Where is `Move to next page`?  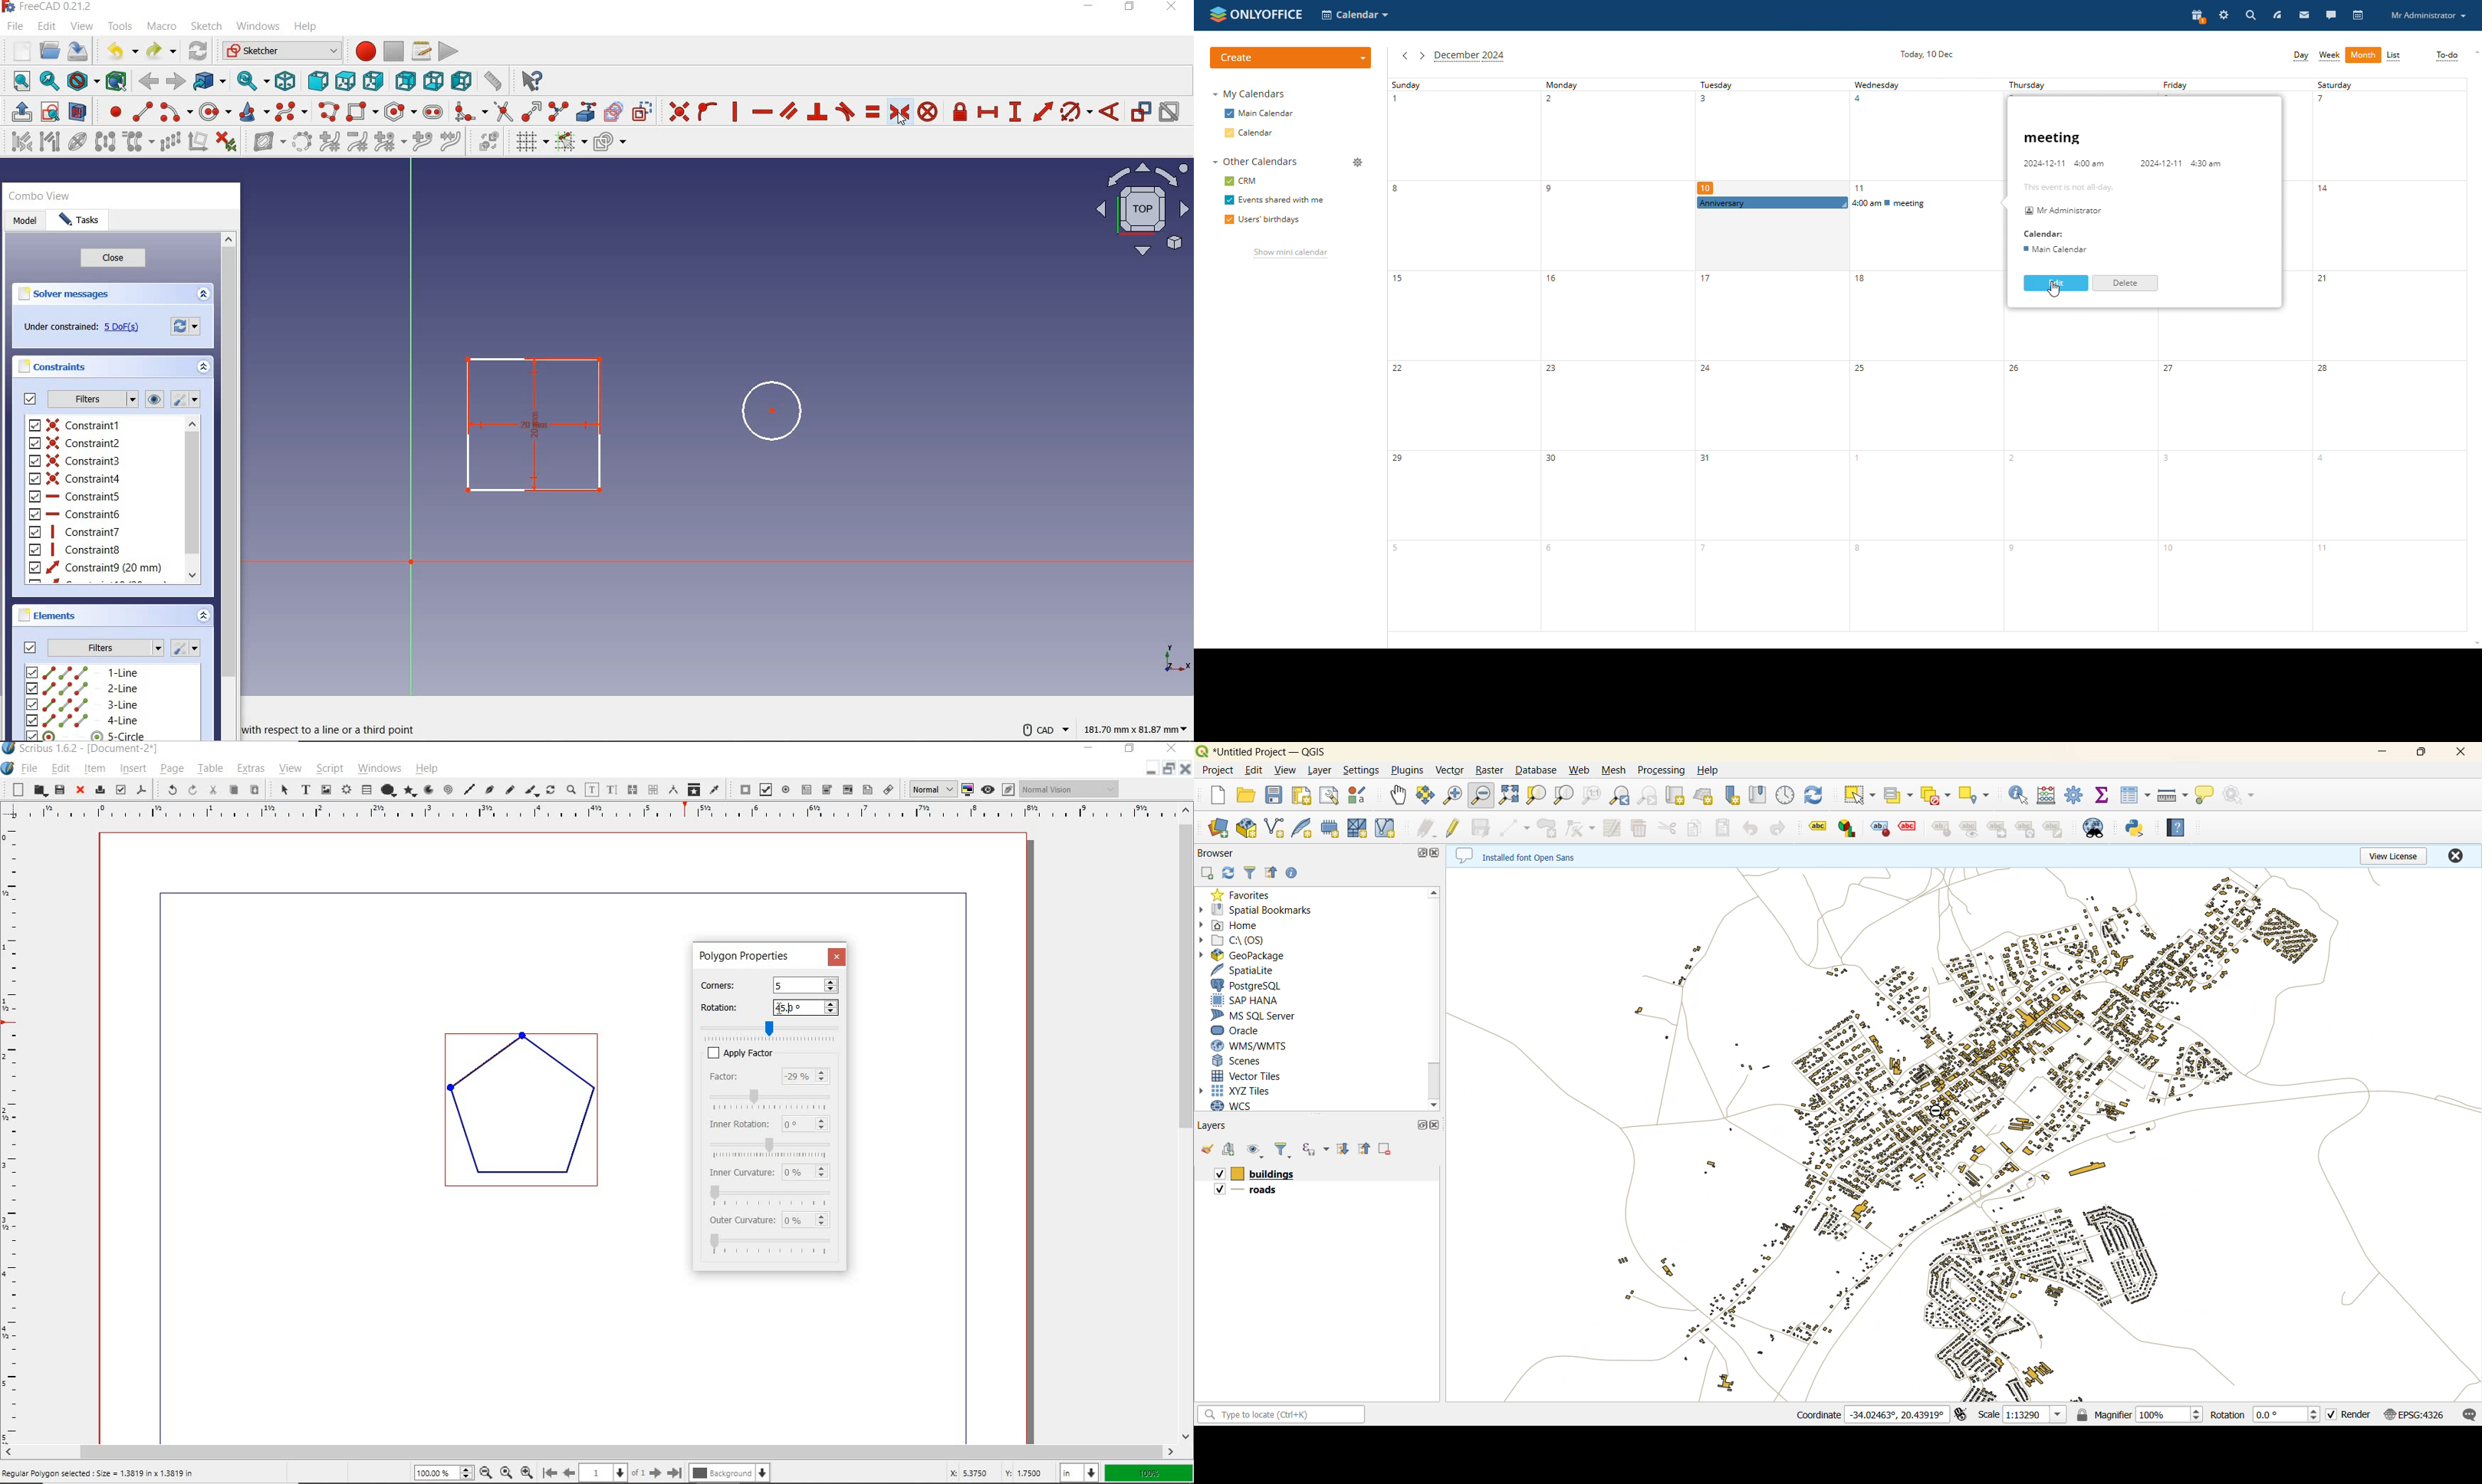
Move to next page is located at coordinates (650, 1473).